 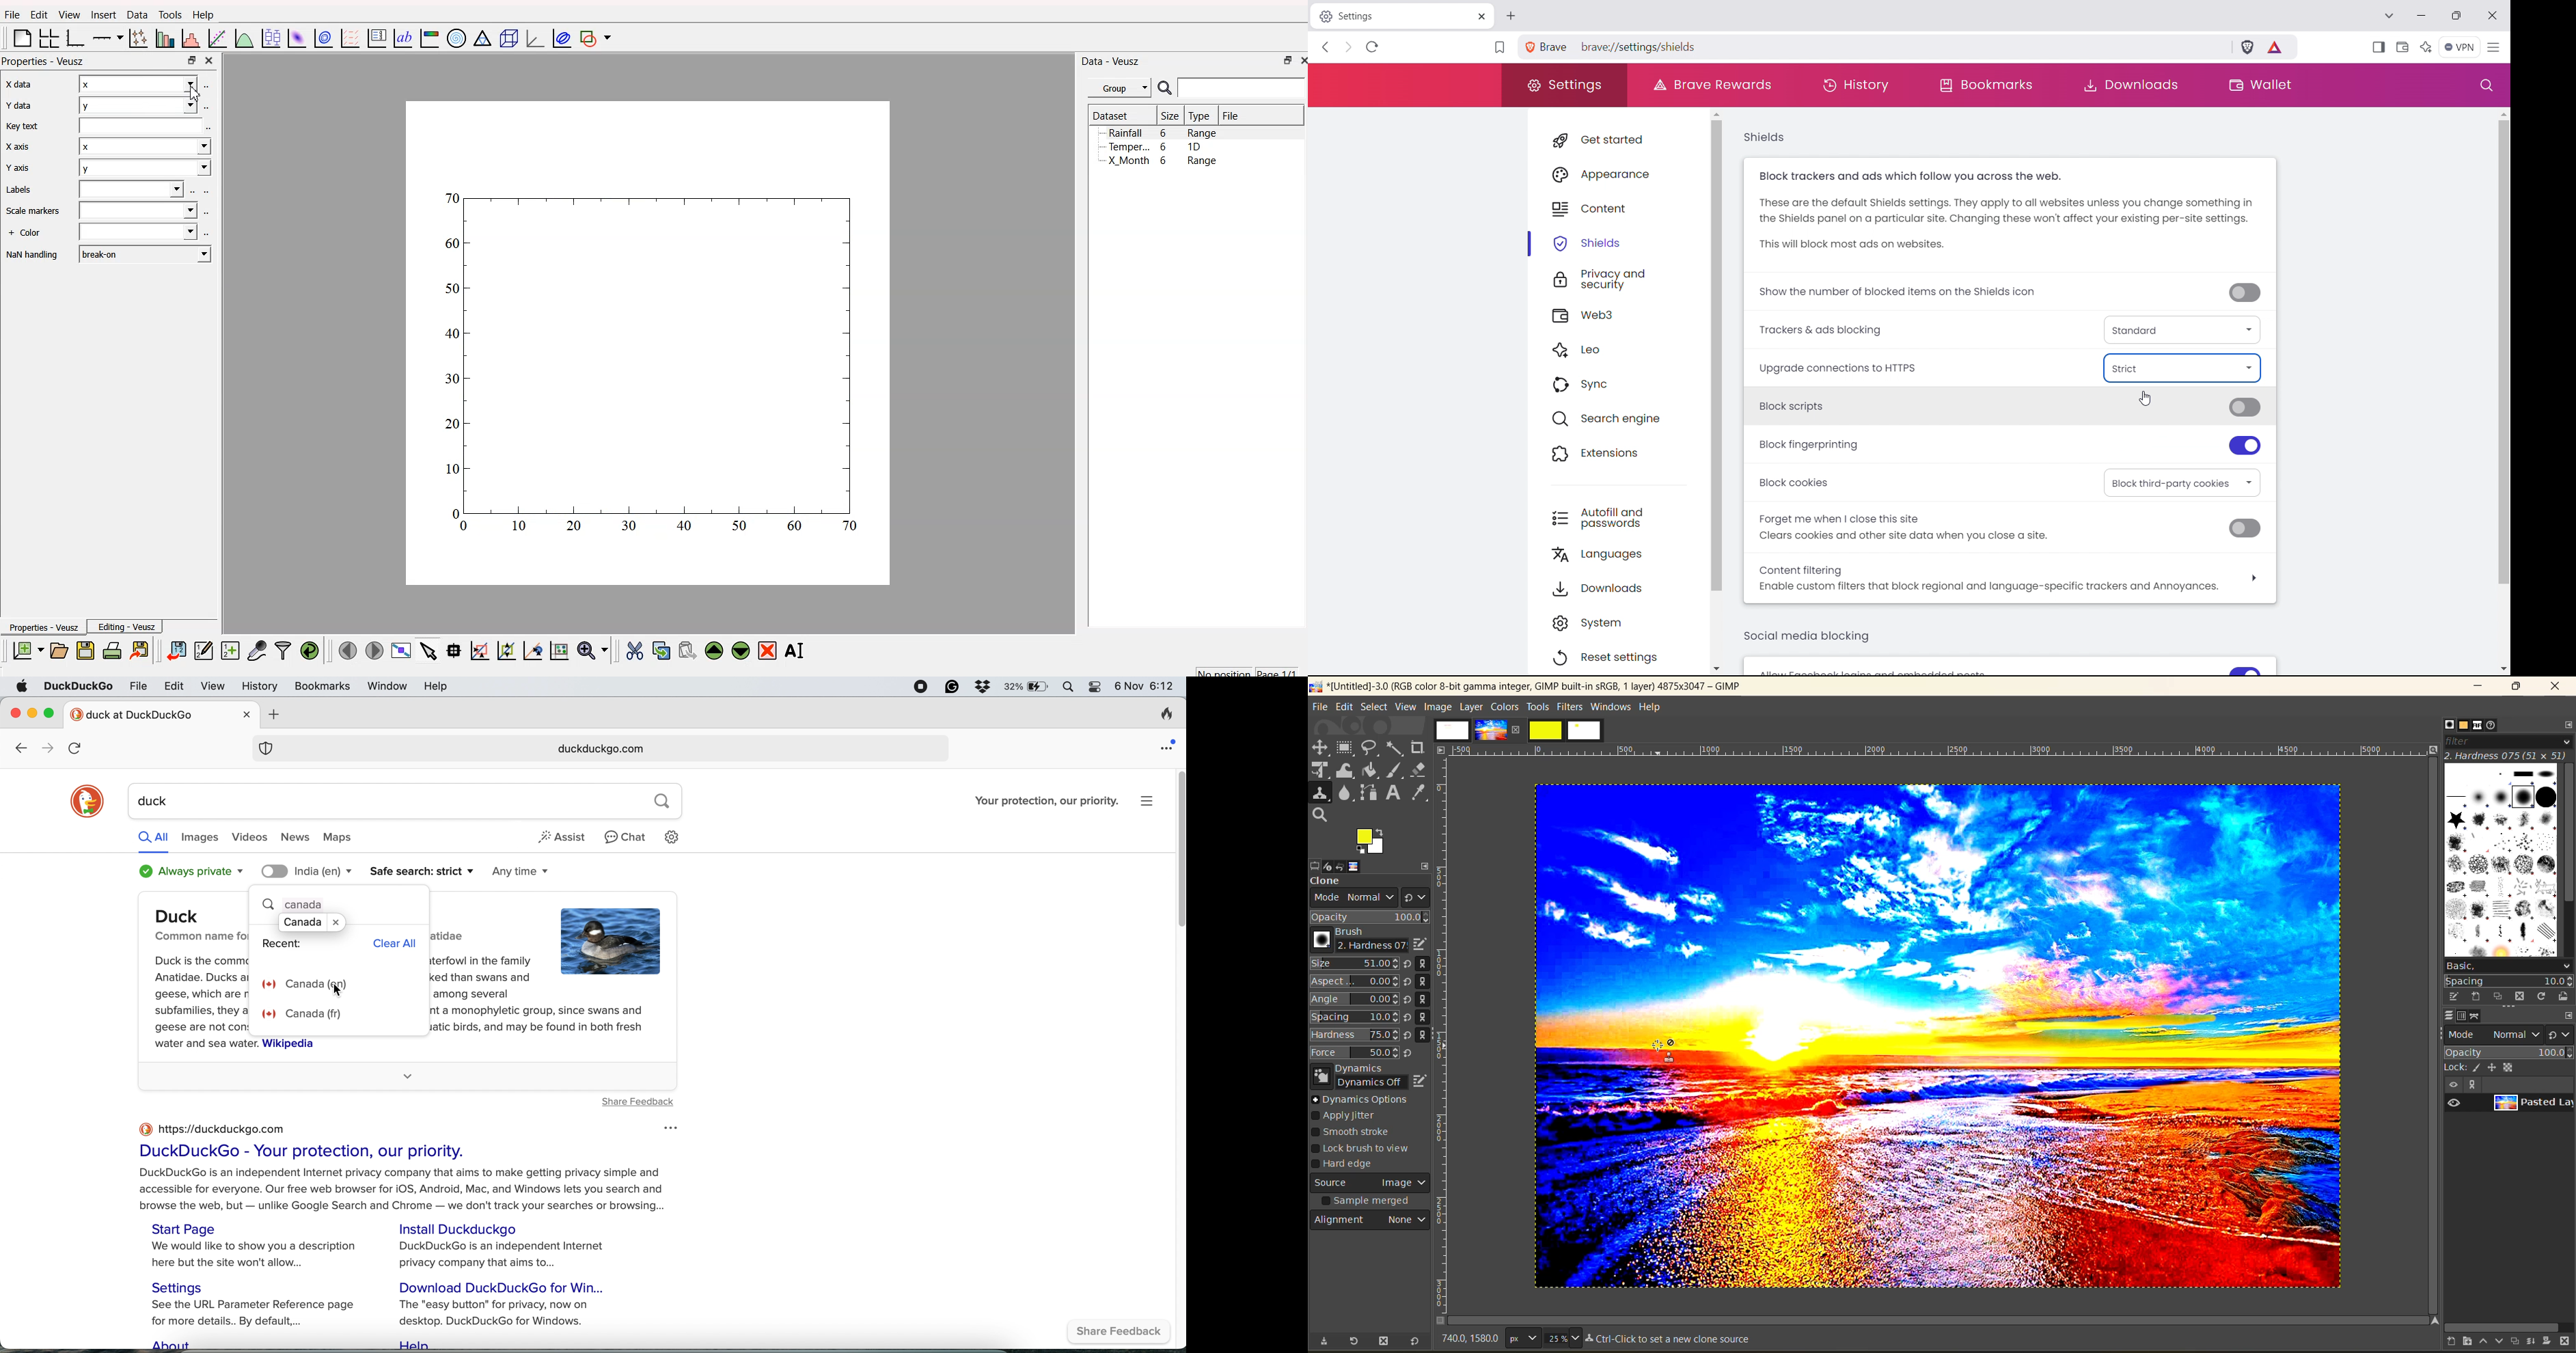 I want to click on window, so click(x=389, y=687).